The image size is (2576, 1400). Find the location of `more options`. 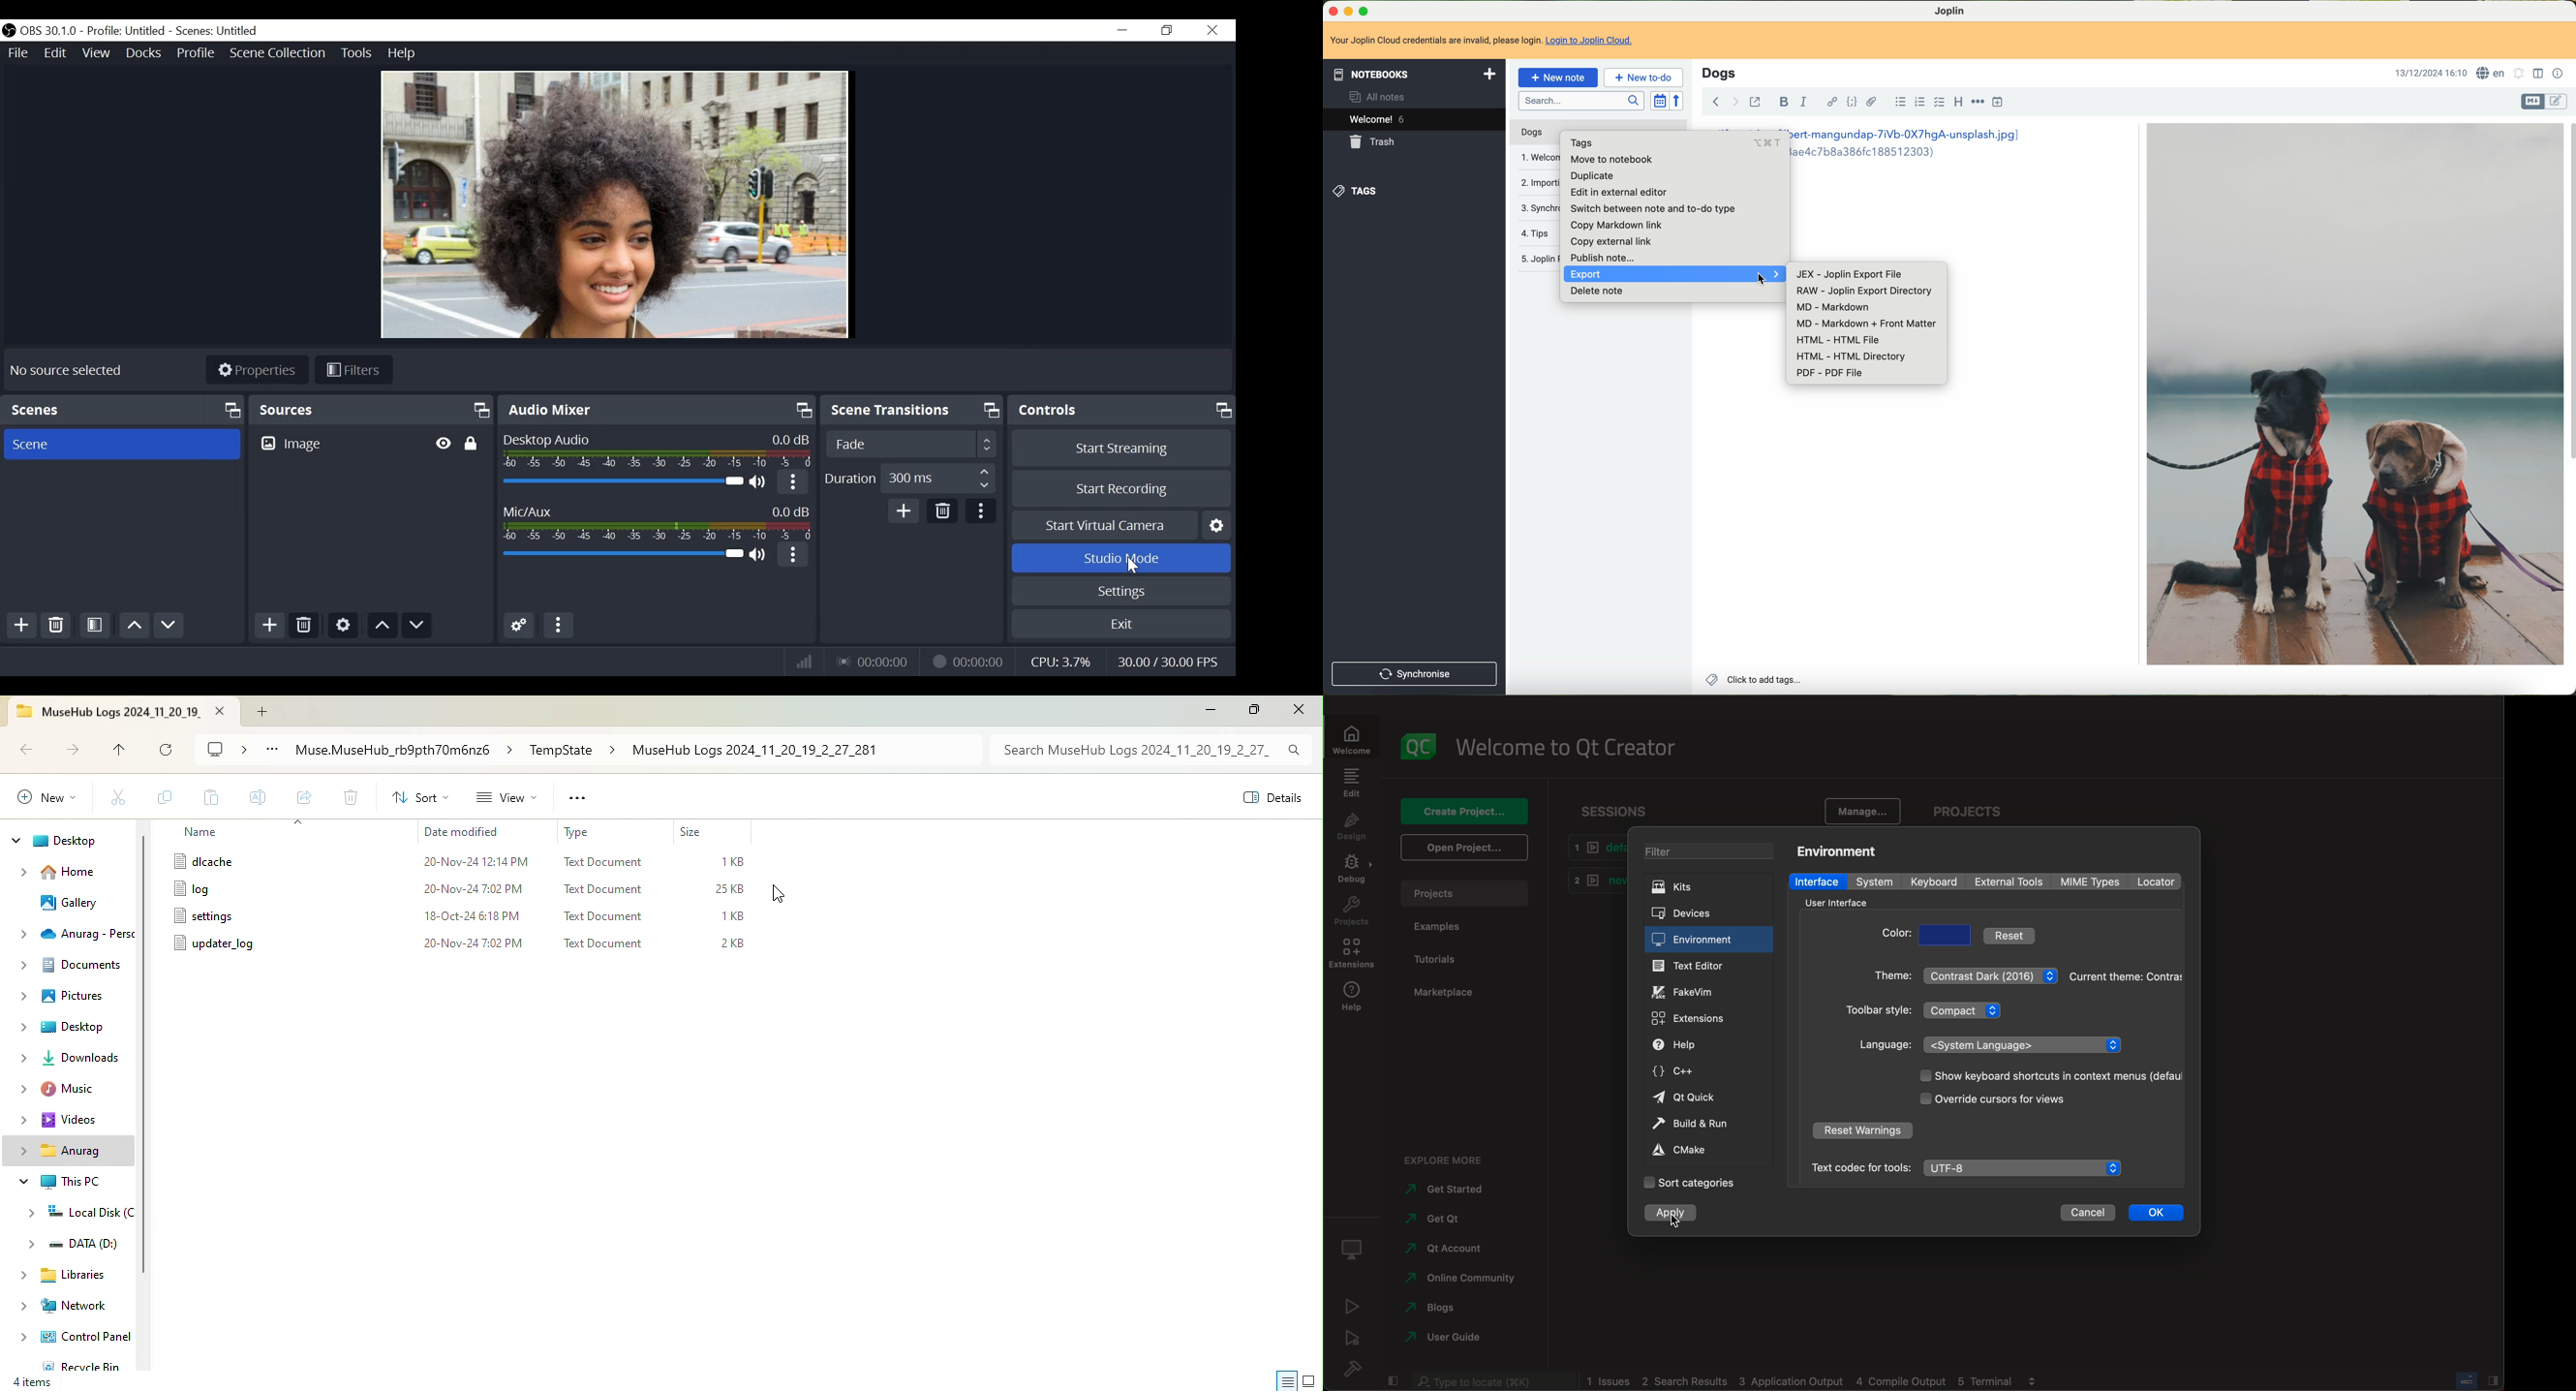

more options is located at coordinates (559, 626).